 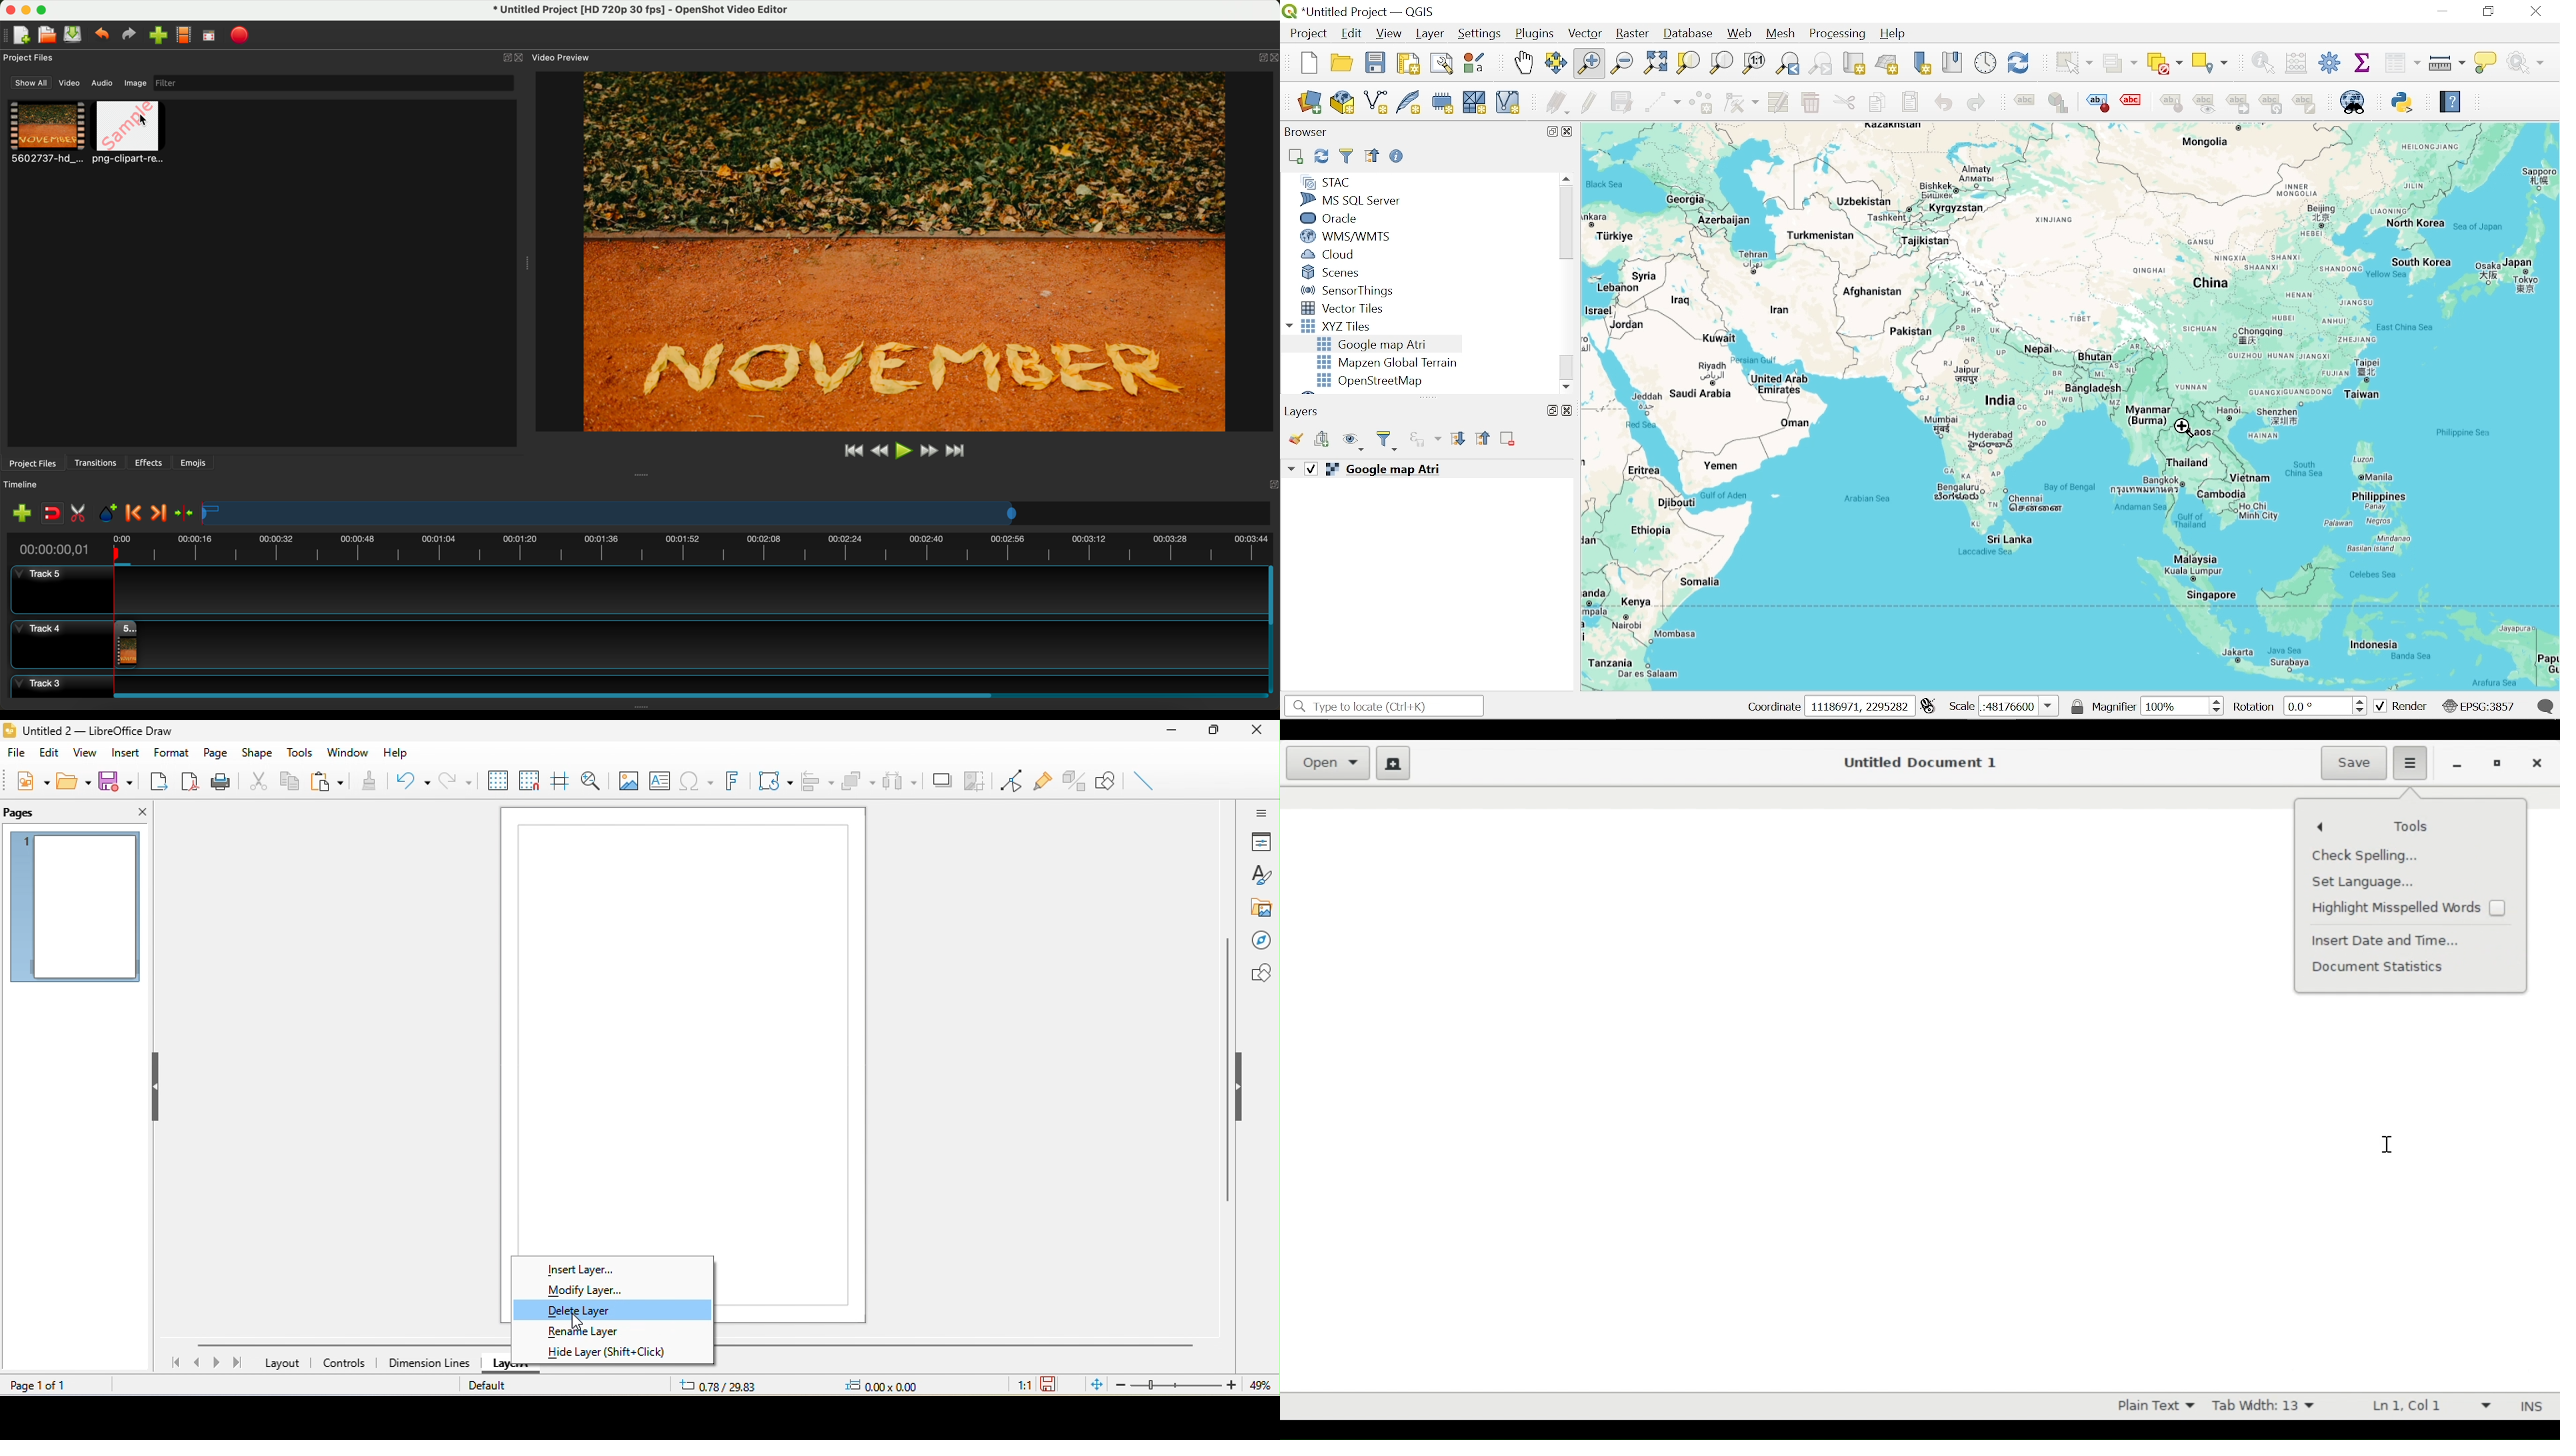 I want to click on tools, so click(x=302, y=752).